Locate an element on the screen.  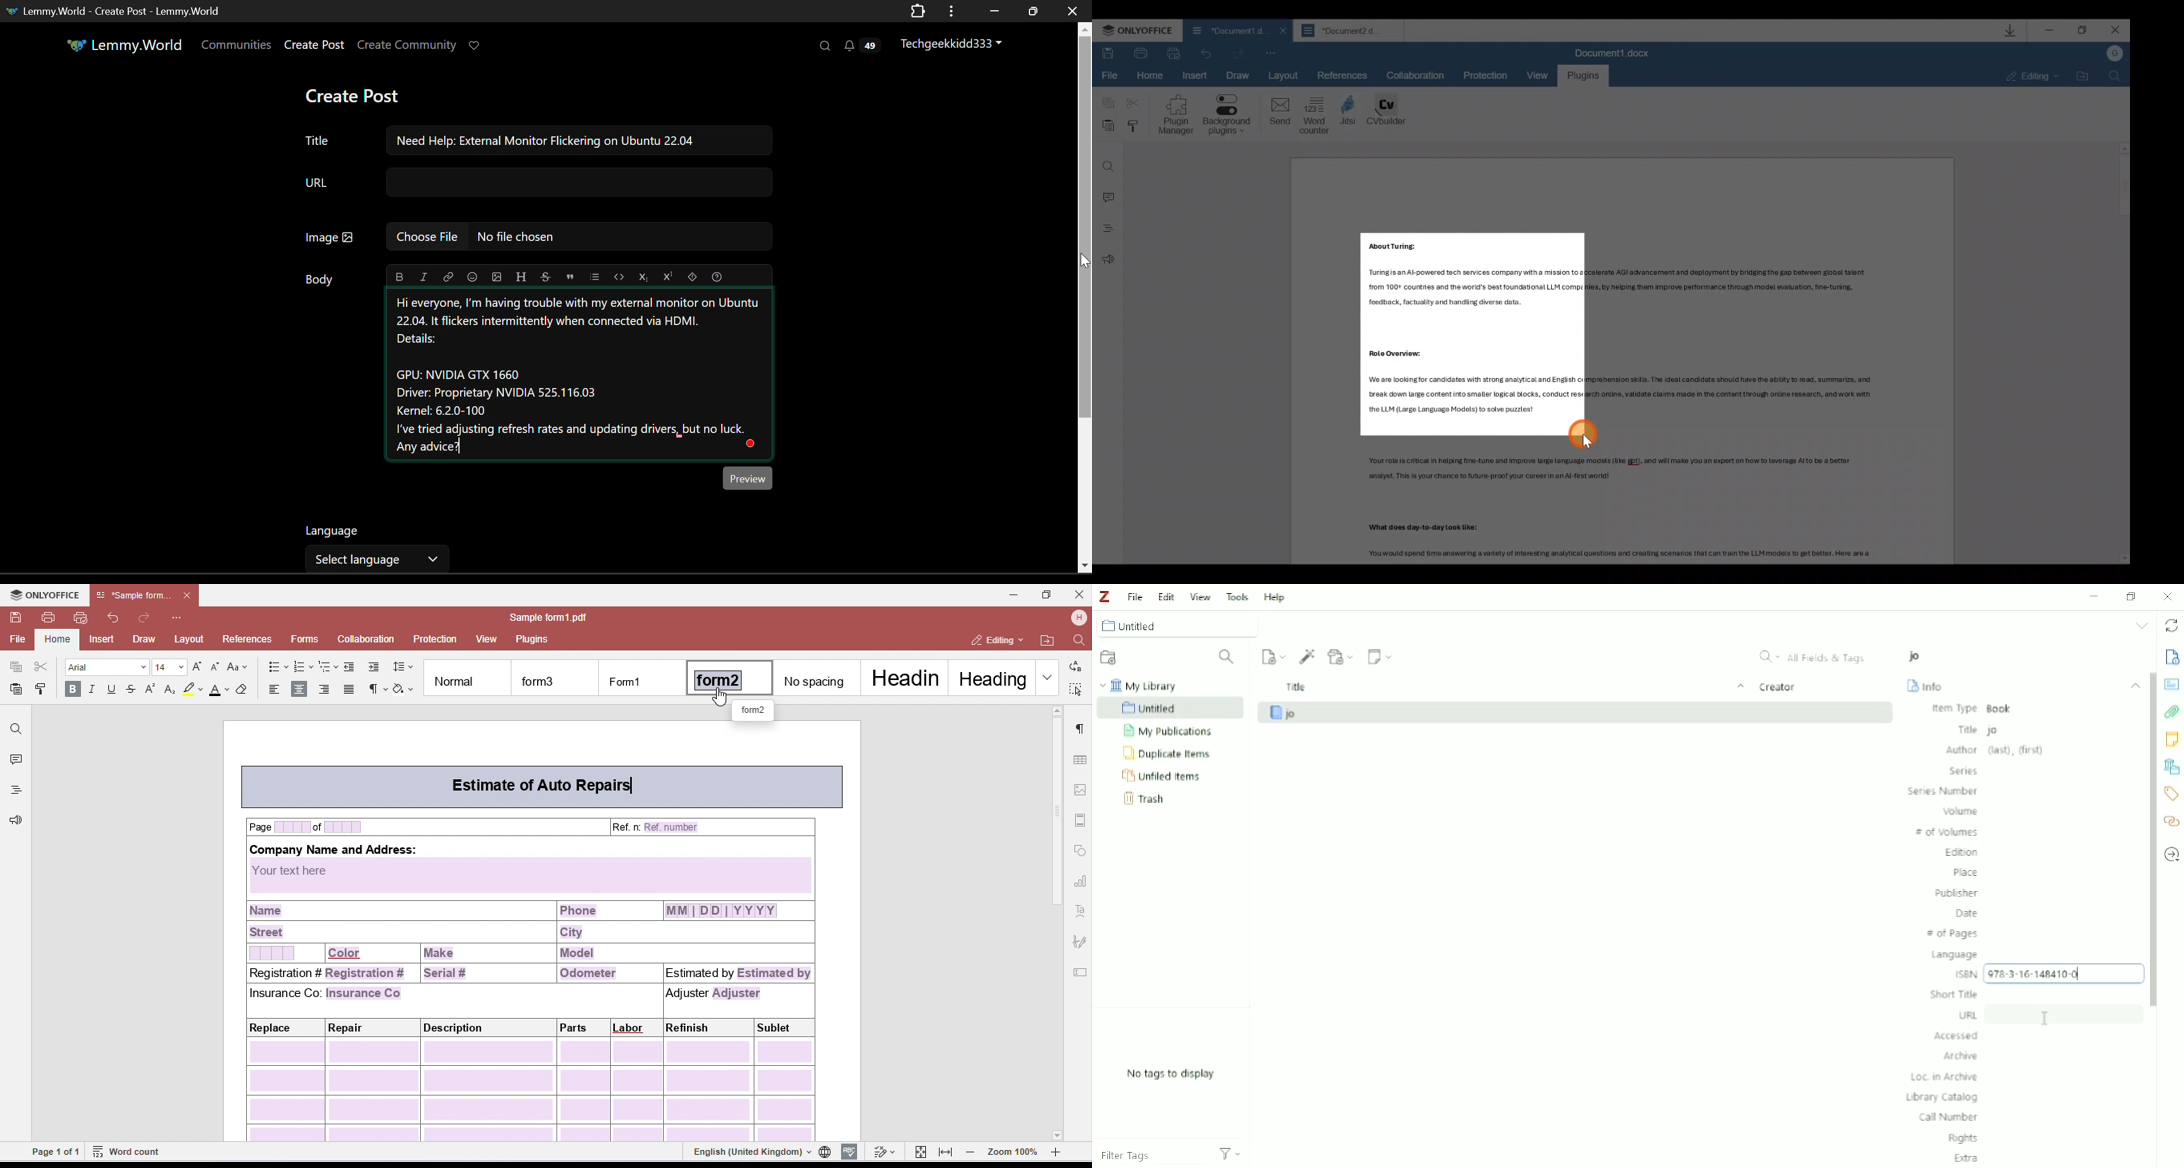
Edition is located at coordinates (1961, 853).